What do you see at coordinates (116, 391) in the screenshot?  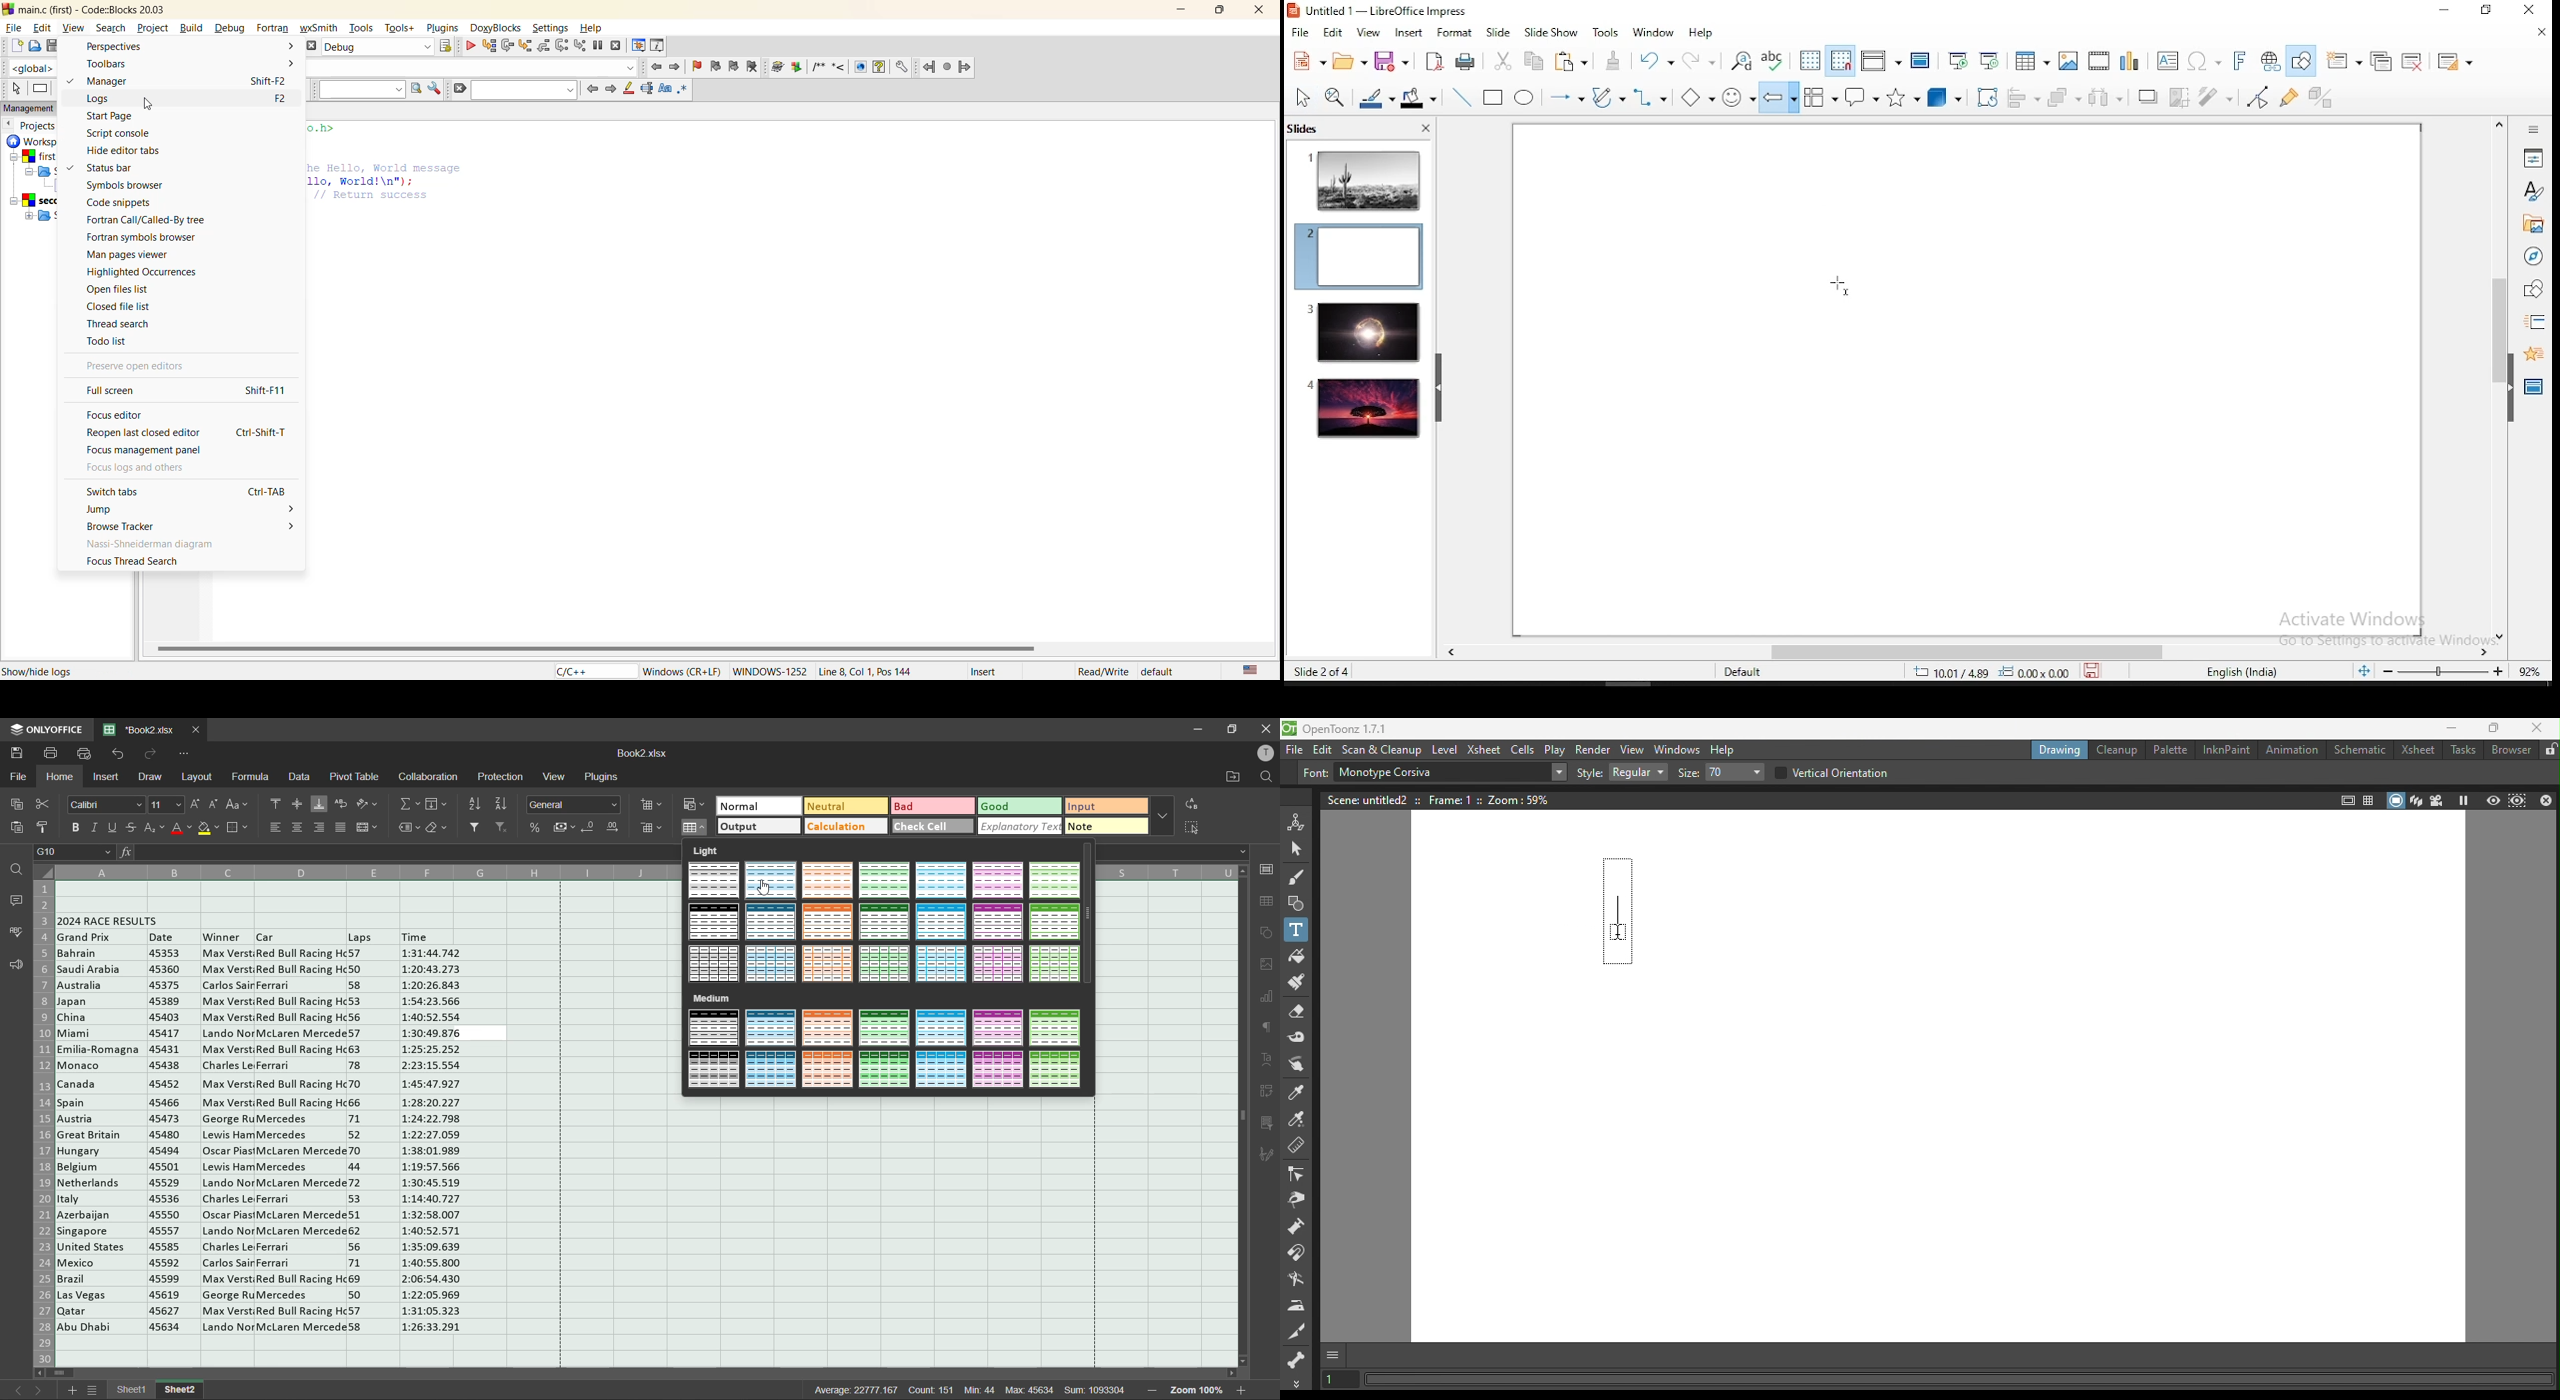 I see `full screen` at bounding box center [116, 391].